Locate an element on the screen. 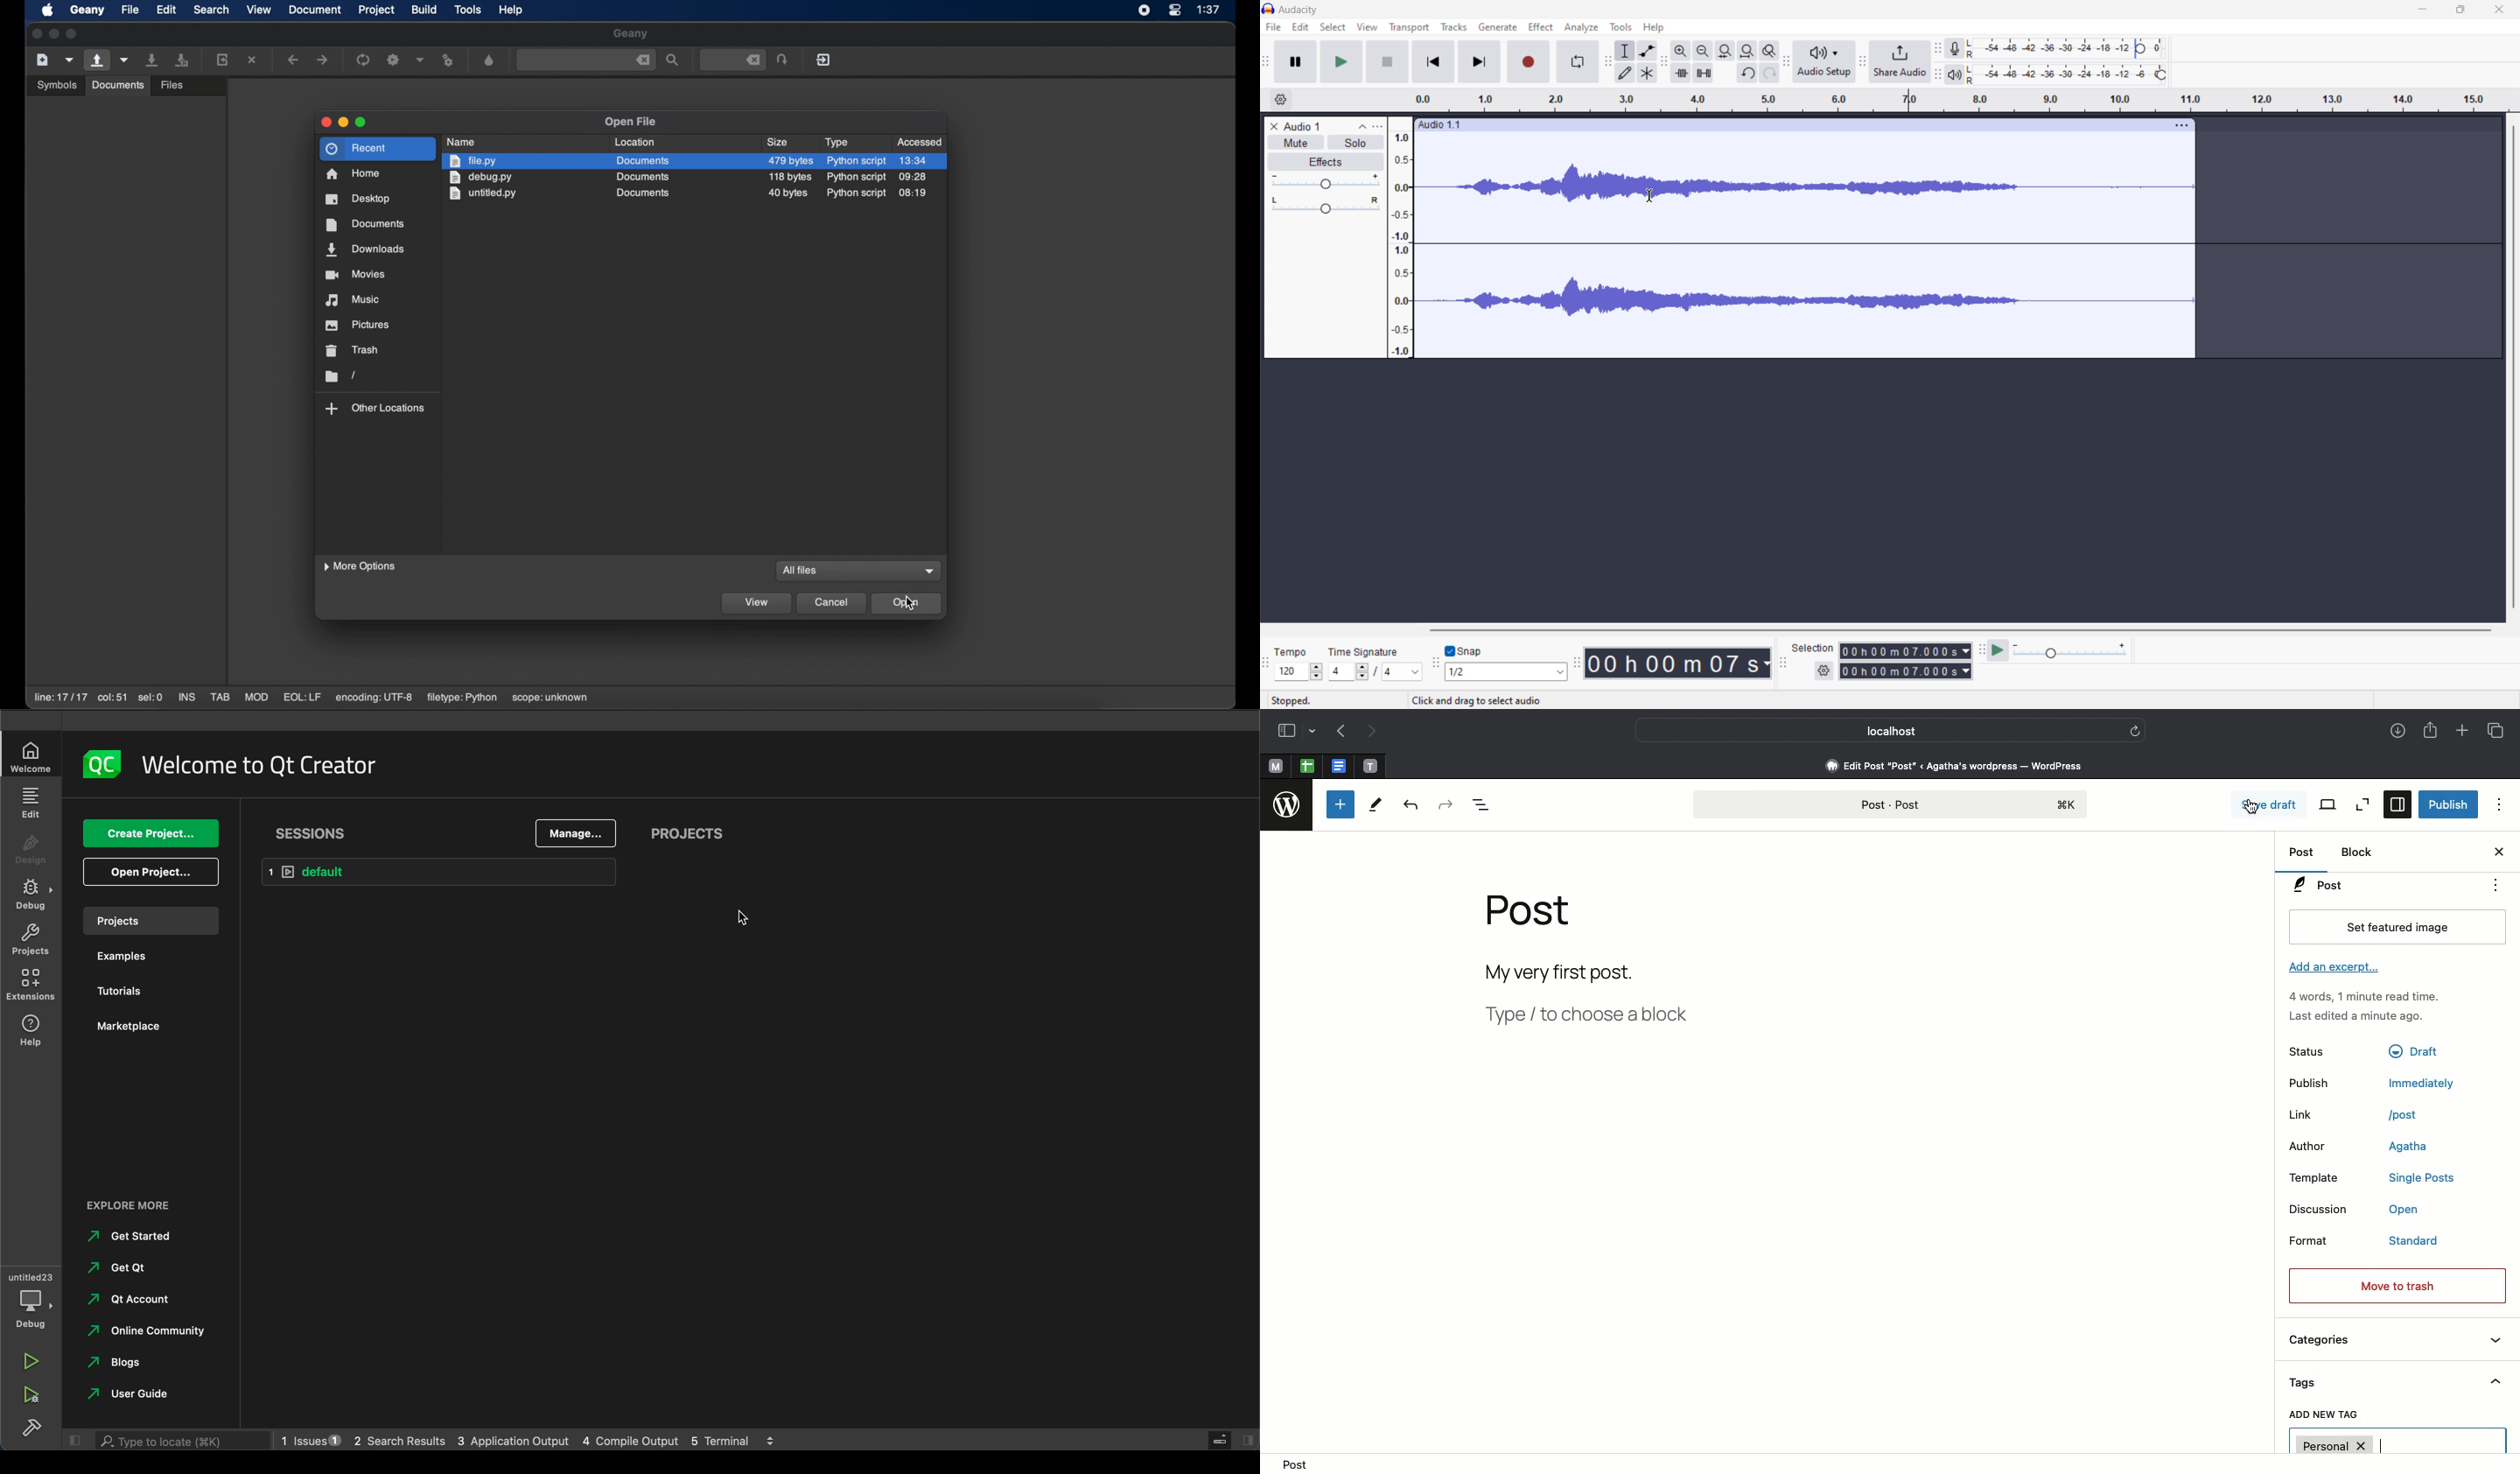 This screenshot has height=1484, width=2520. Post is located at coordinates (1540, 916).